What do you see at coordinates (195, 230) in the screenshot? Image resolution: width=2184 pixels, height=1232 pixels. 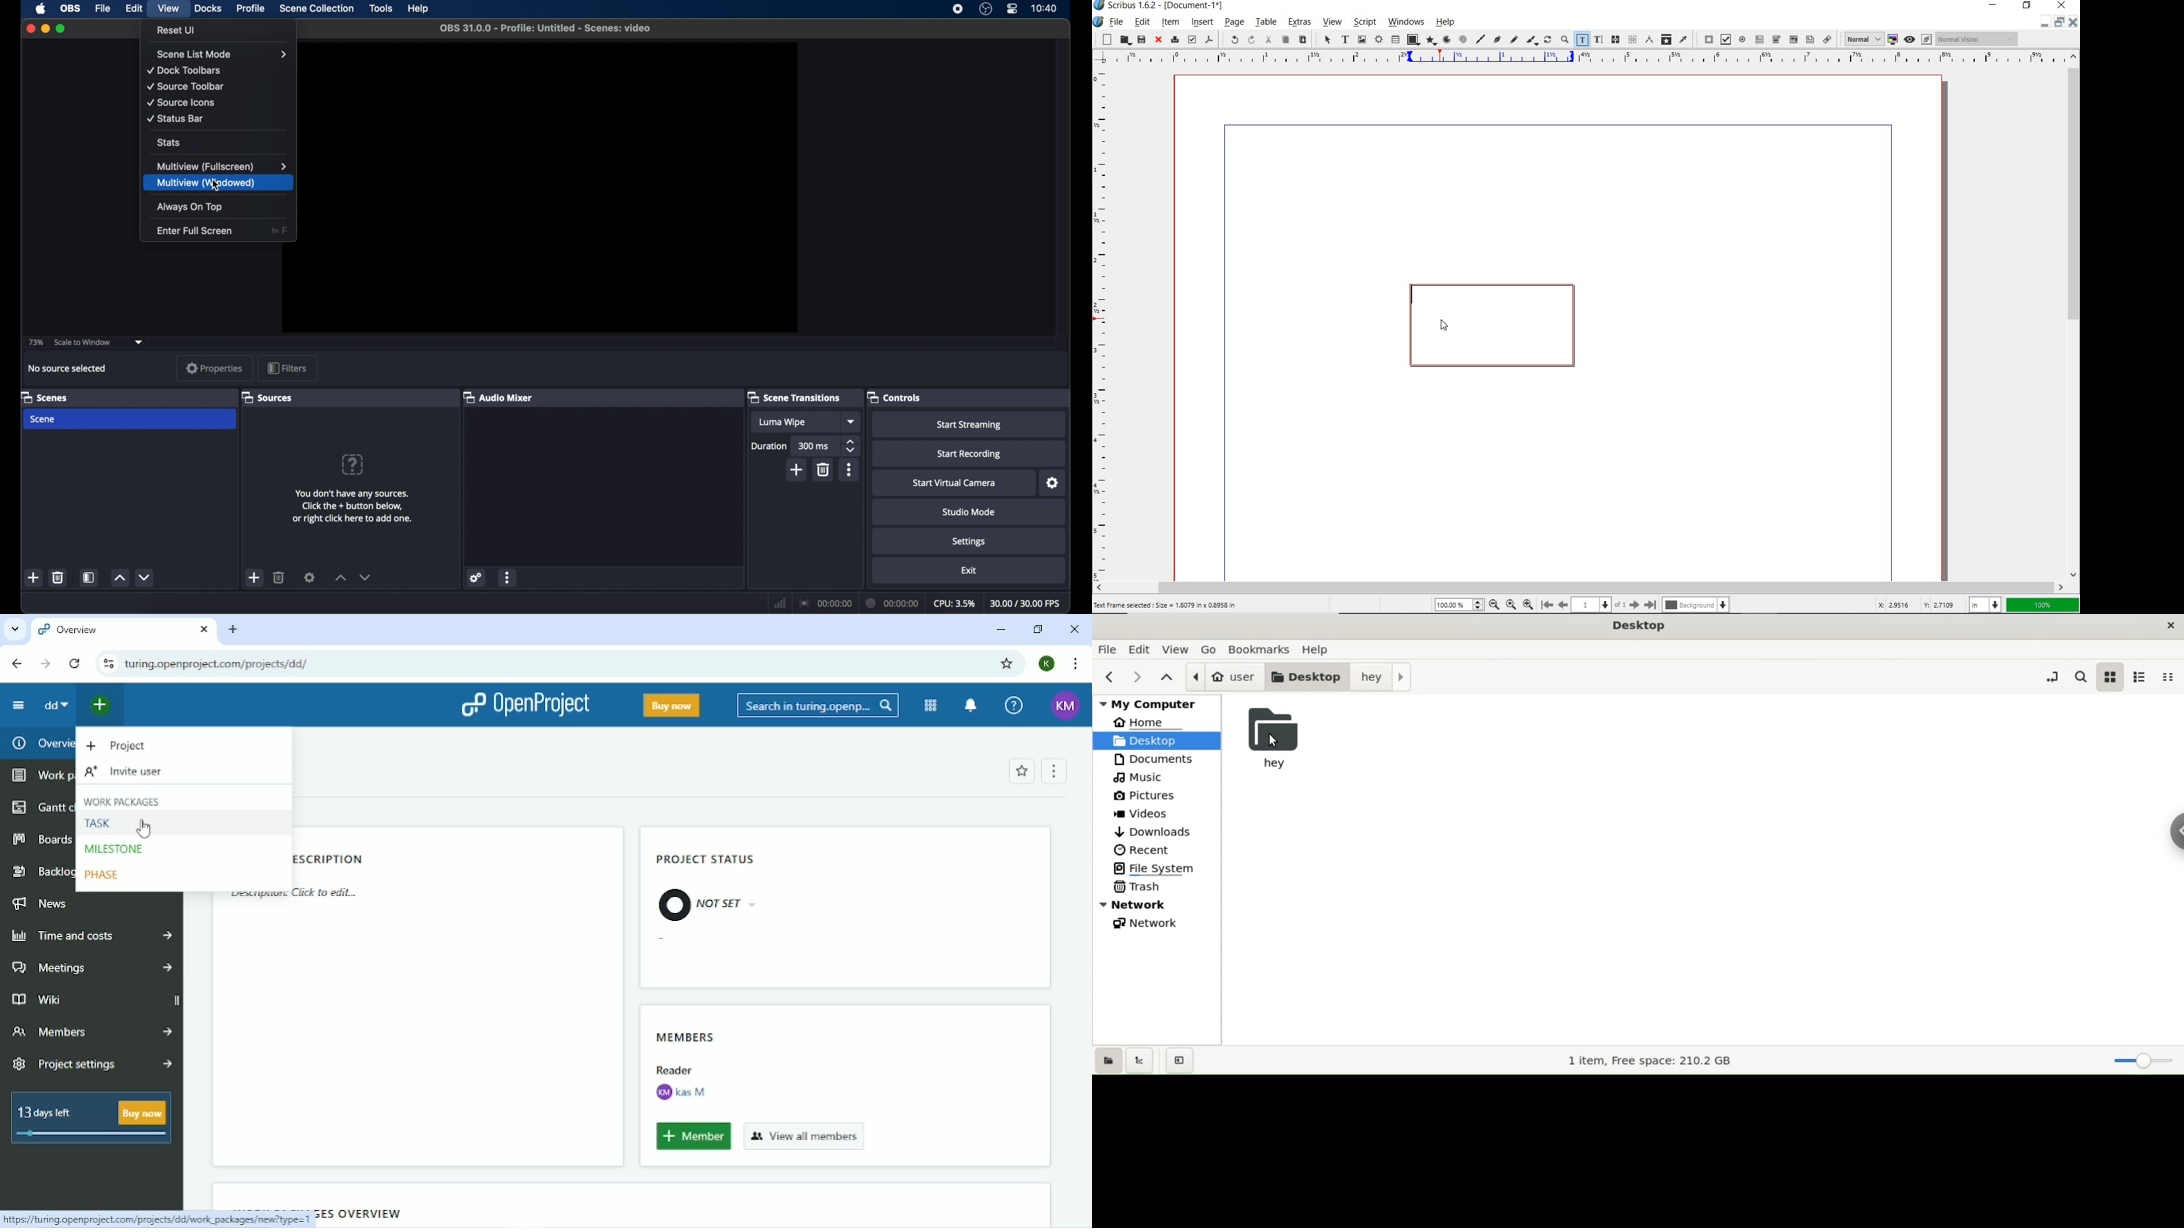 I see `enter full screen` at bounding box center [195, 230].